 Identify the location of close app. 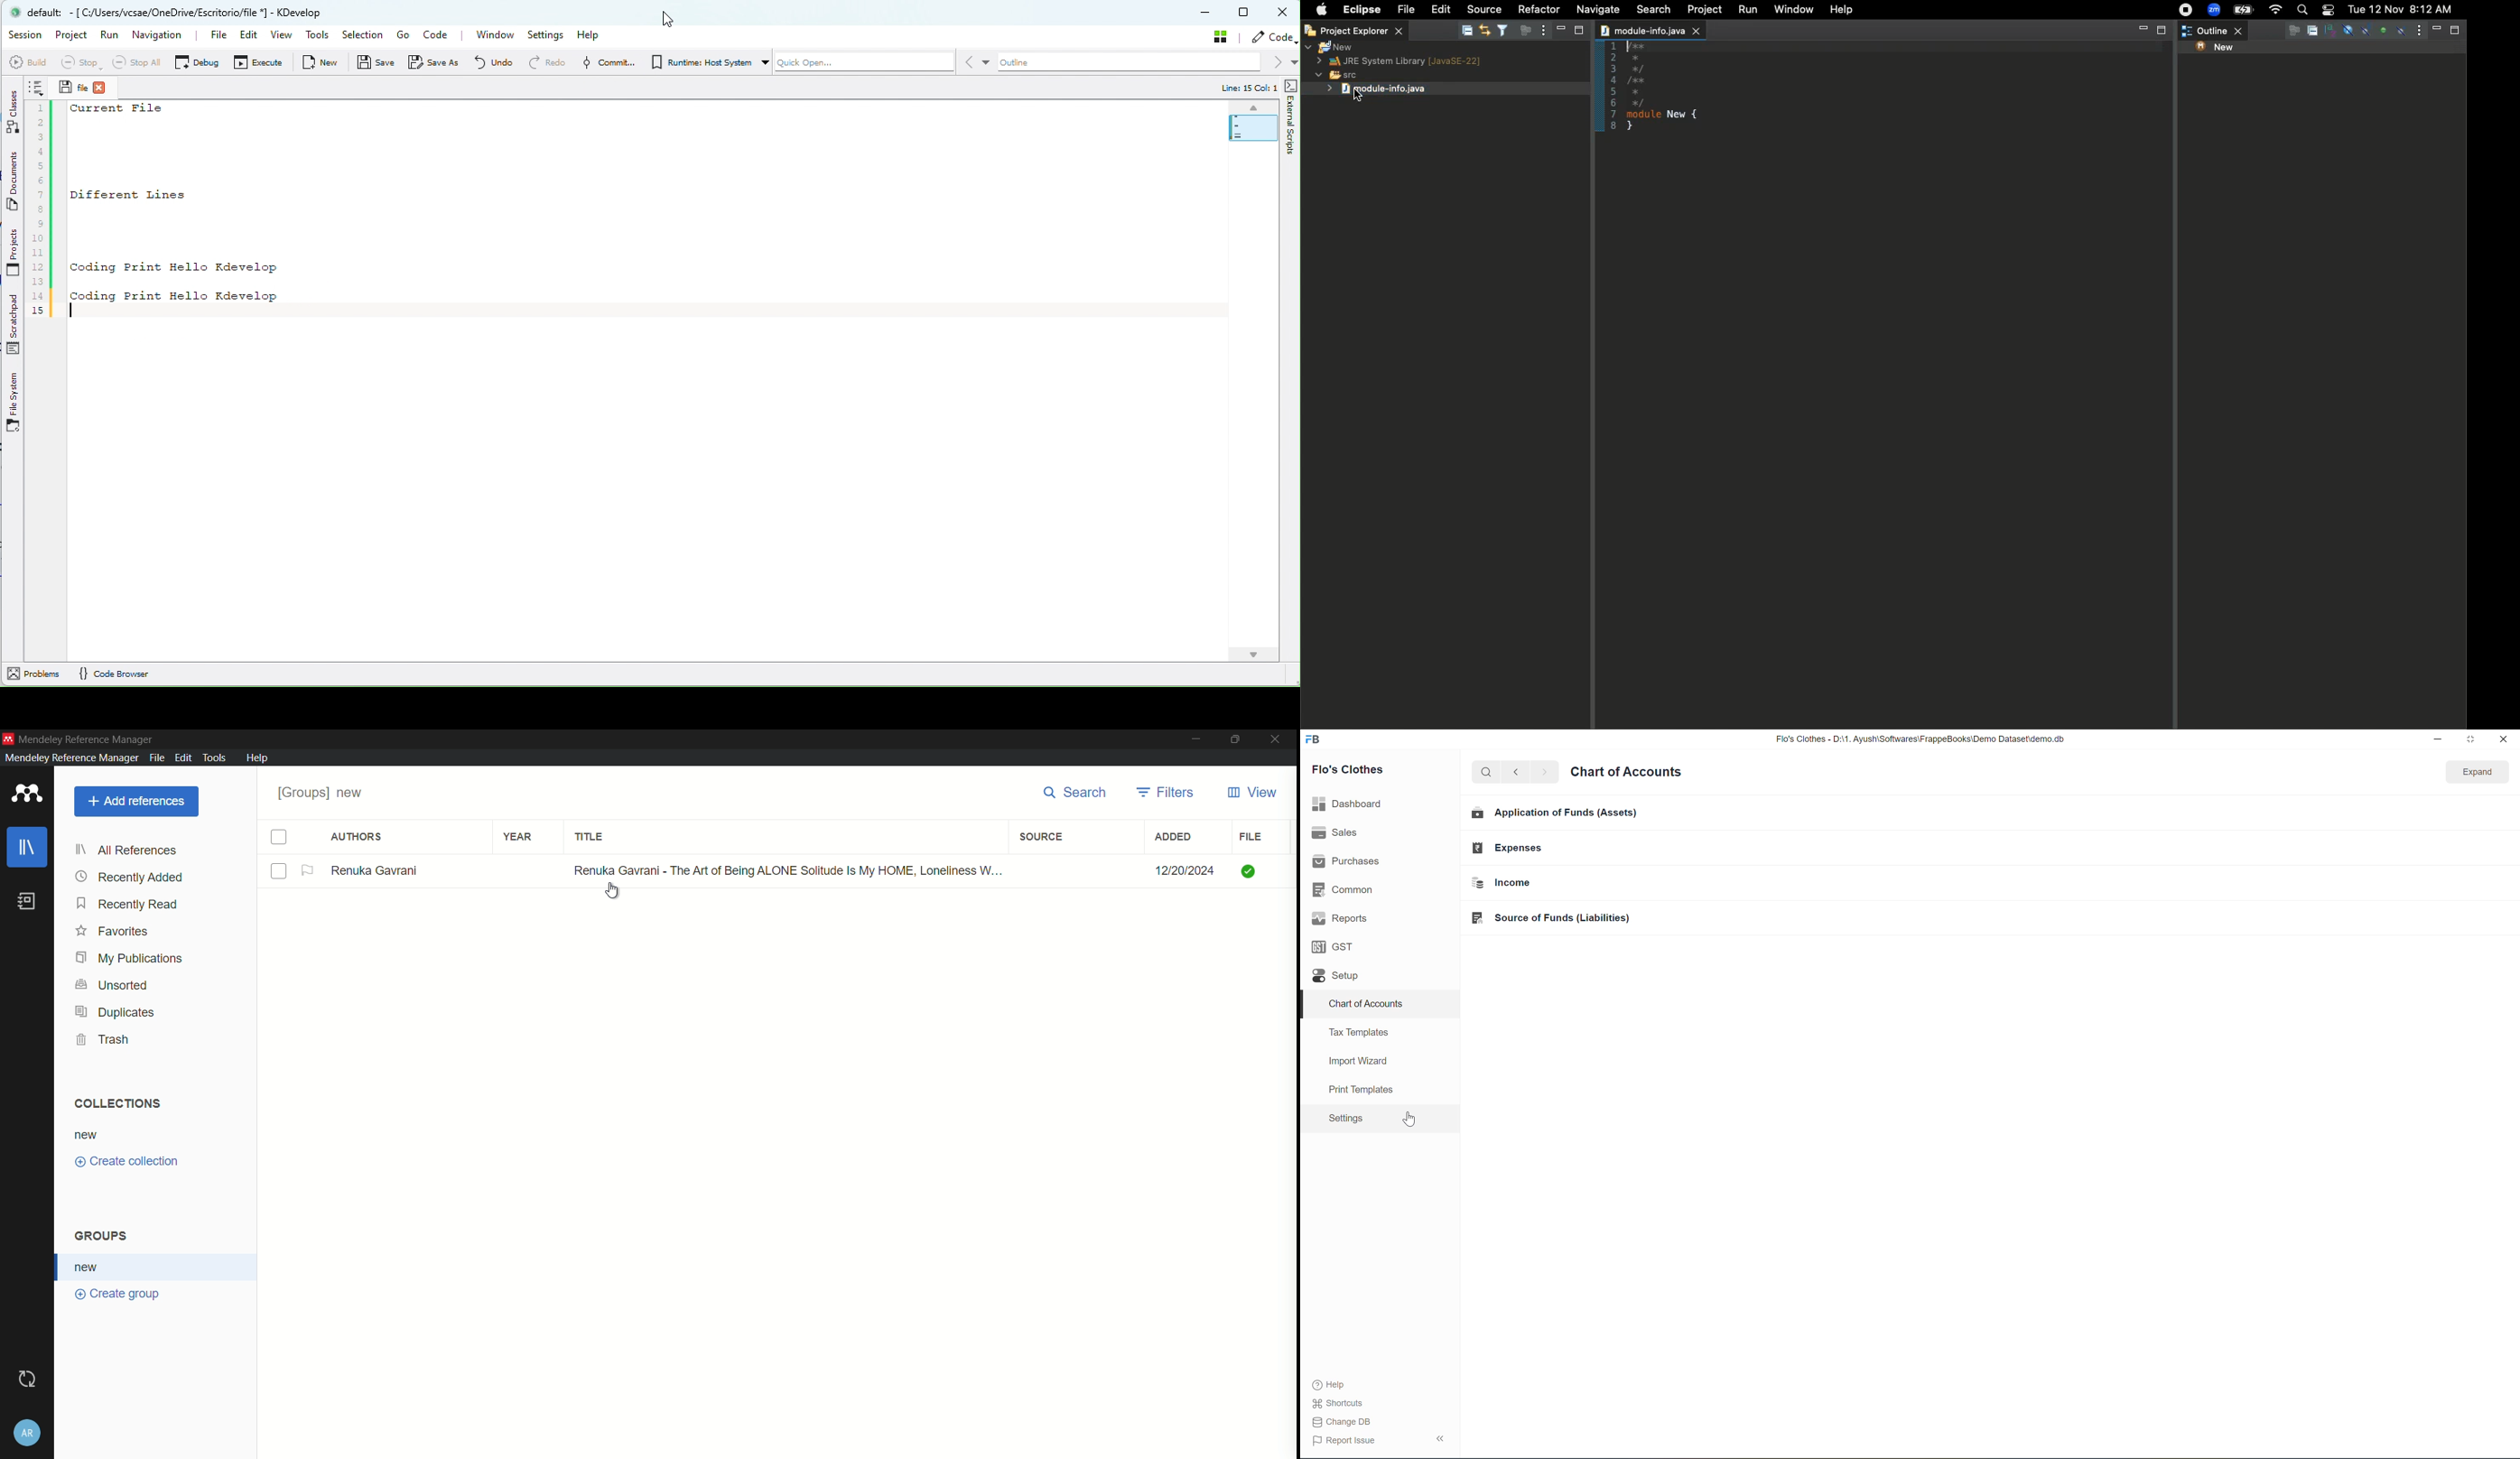
(1278, 739).